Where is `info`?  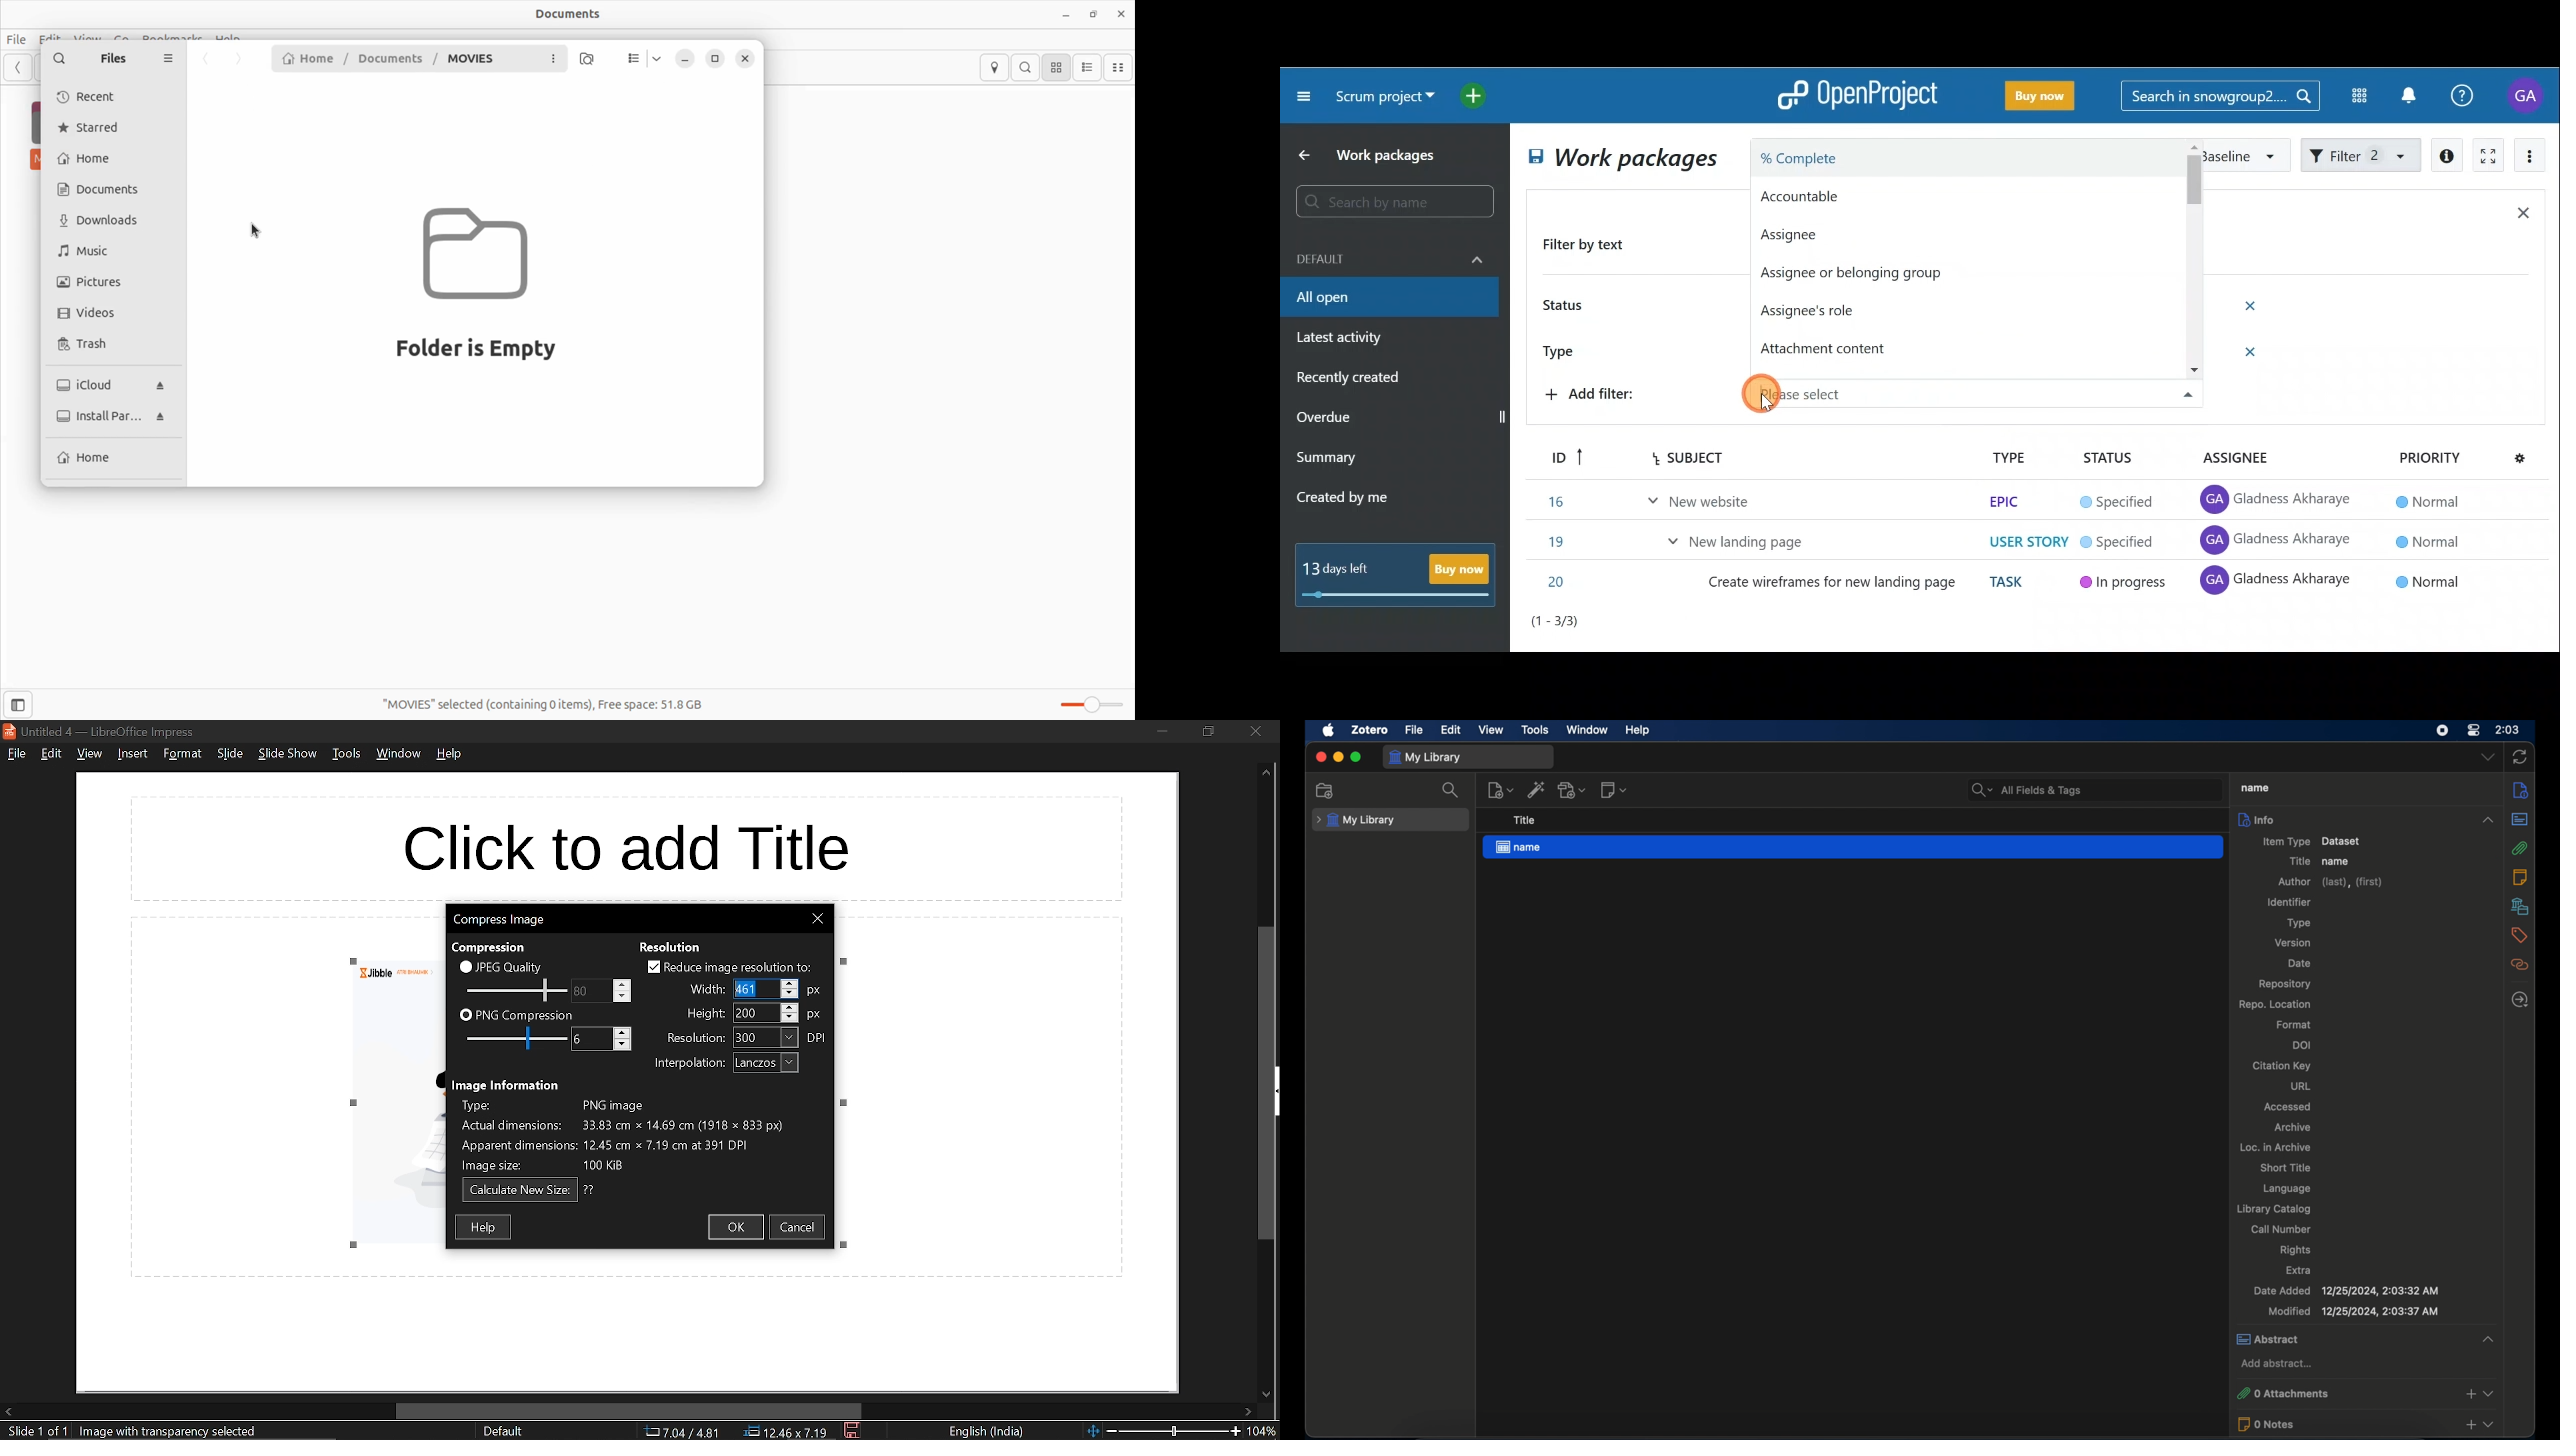 info is located at coordinates (2365, 819).